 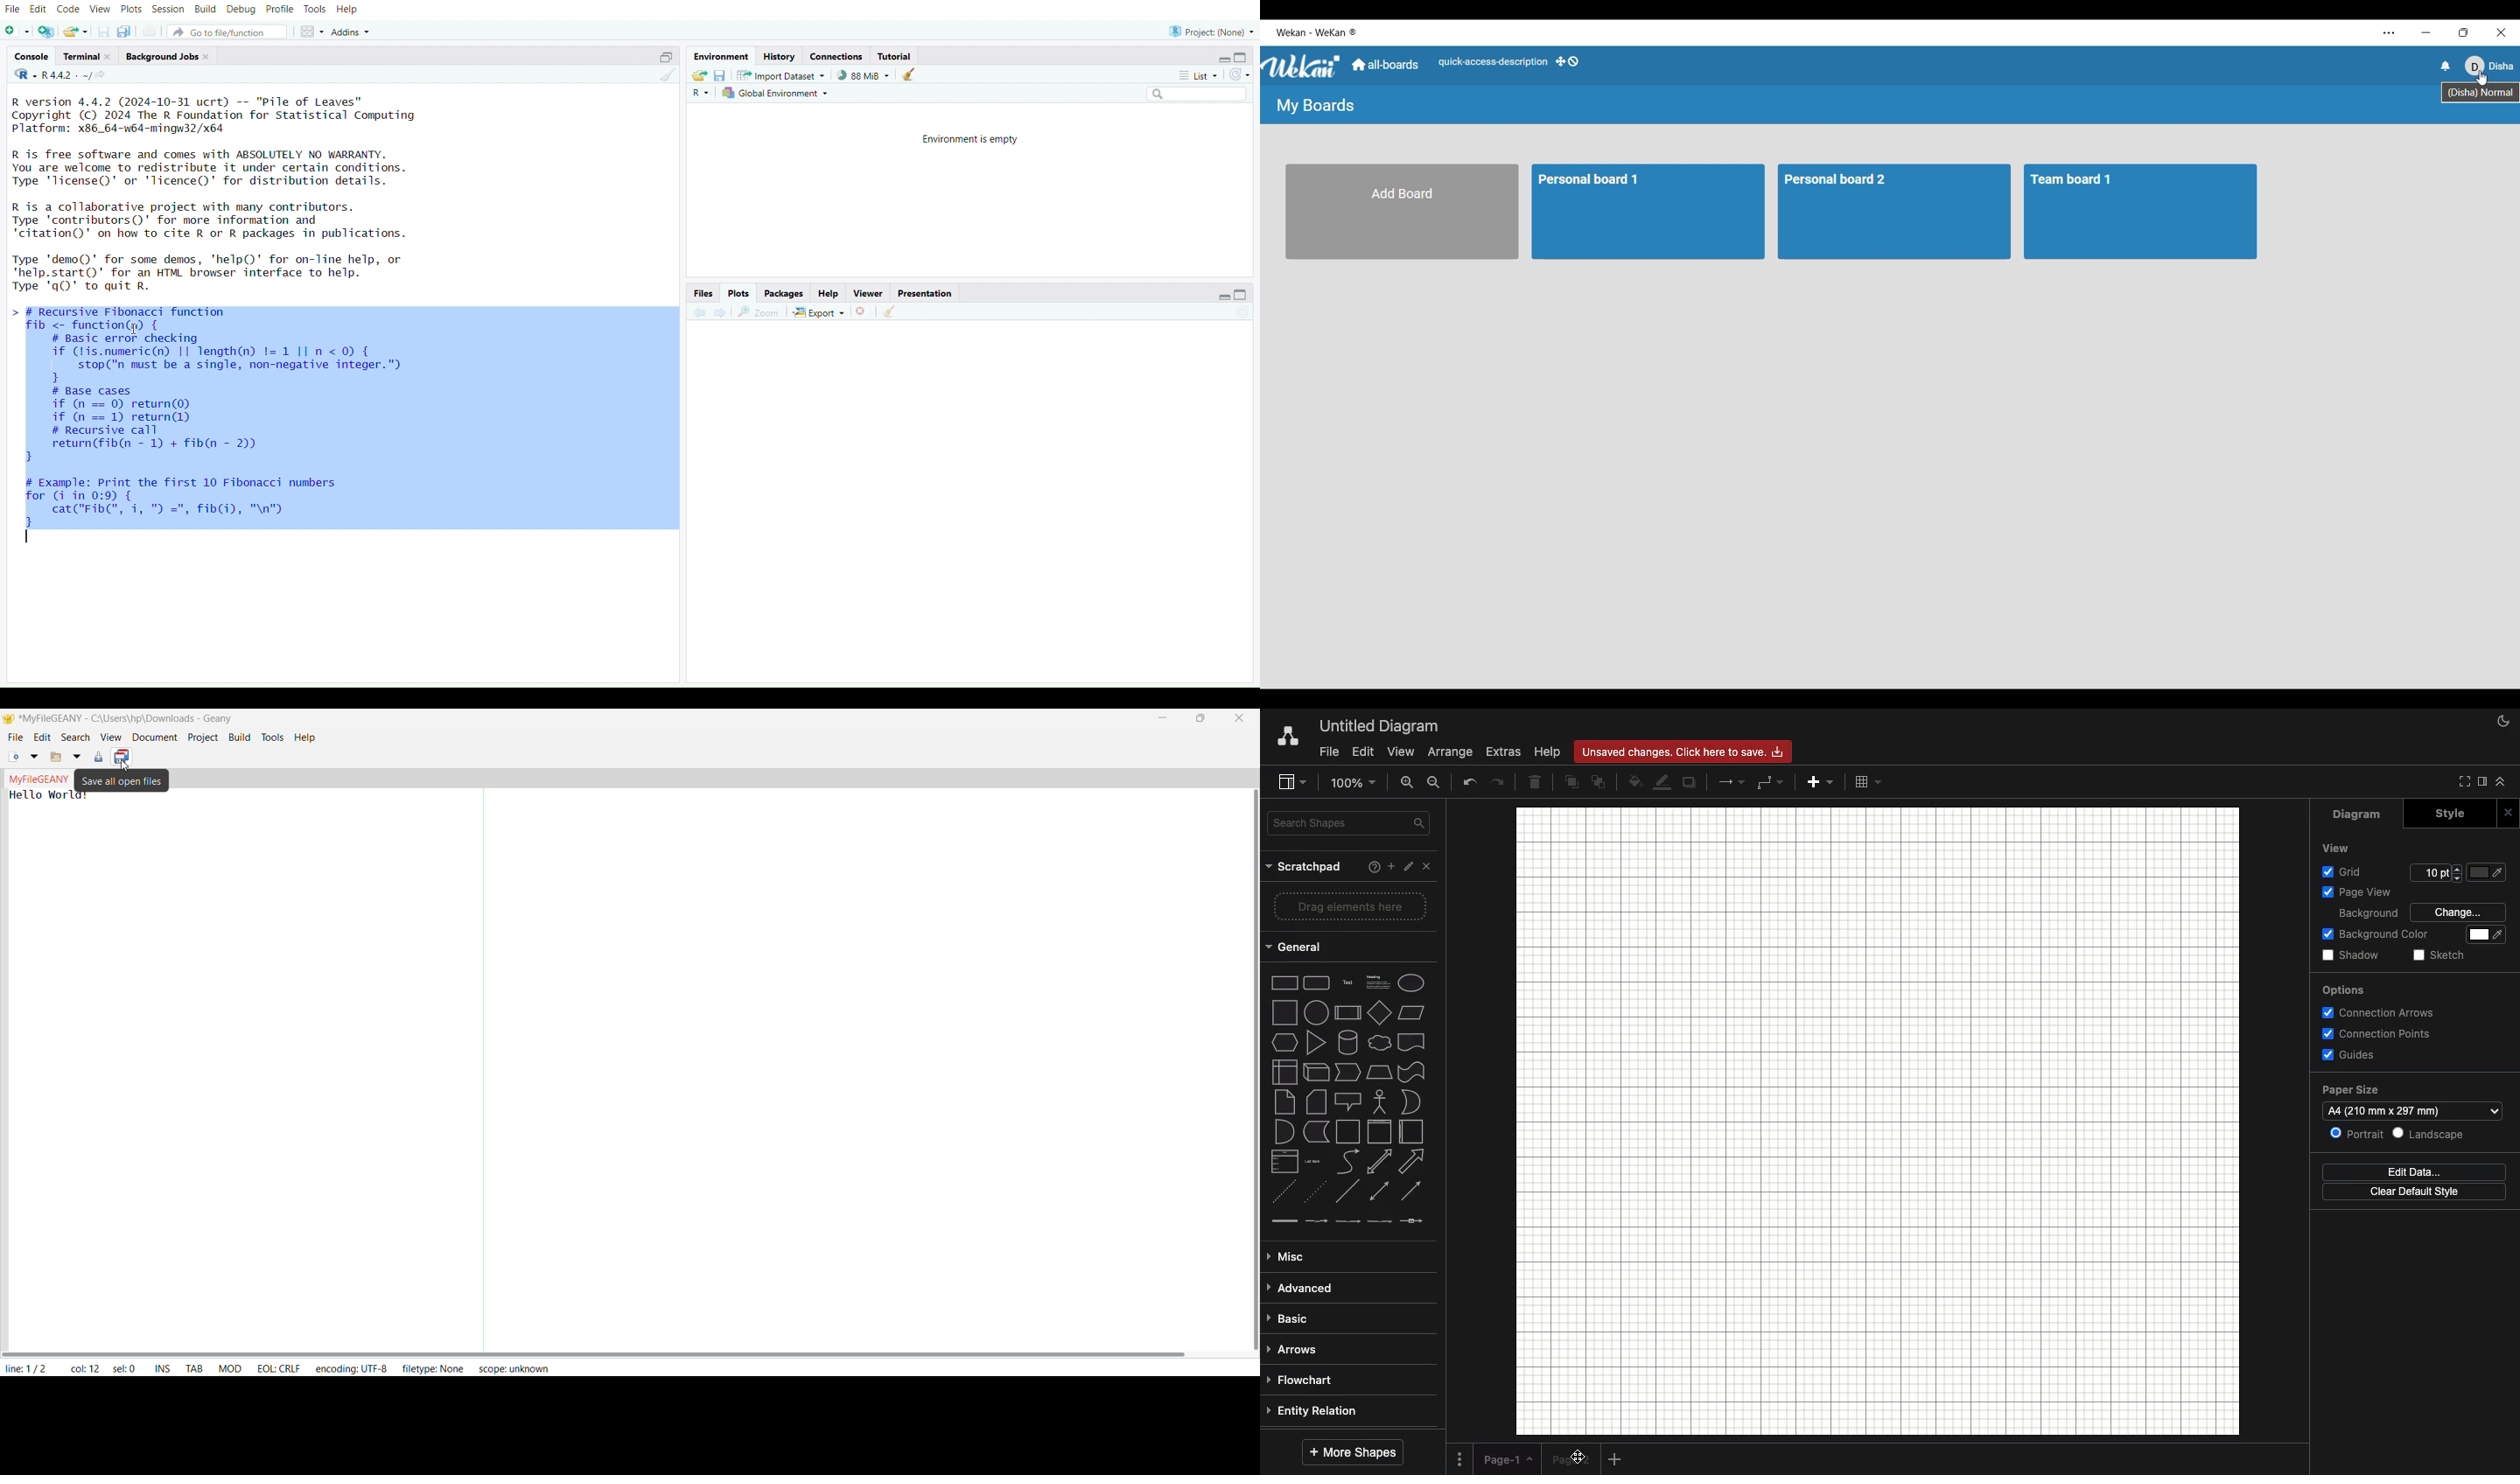 What do you see at coordinates (104, 33) in the screenshot?
I see `save current document` at bounding box center [104, 33].